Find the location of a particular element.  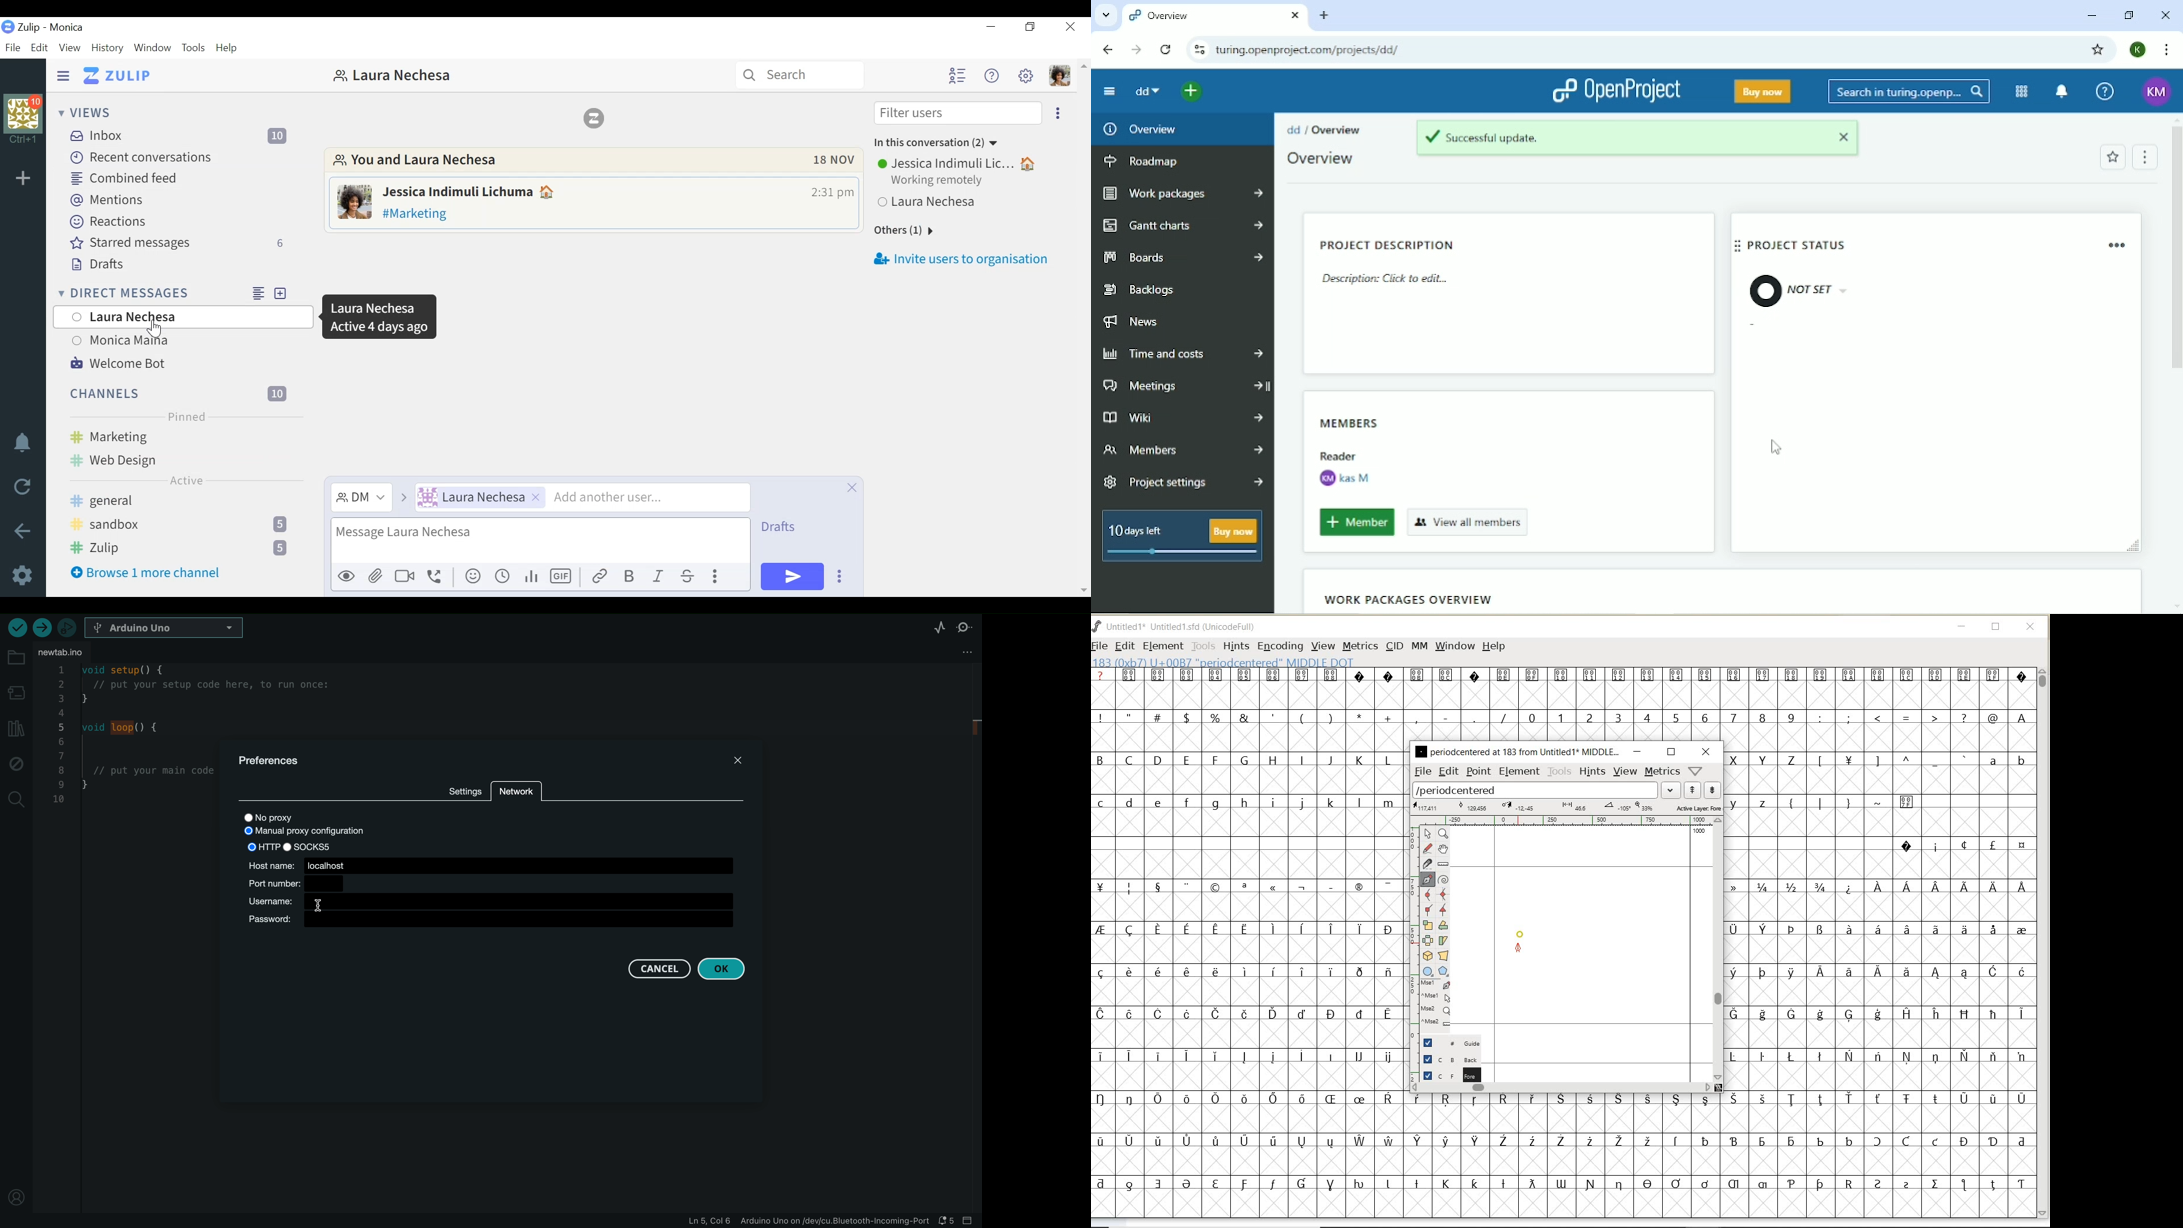

Minimize is located at coordinates (2091, 16).